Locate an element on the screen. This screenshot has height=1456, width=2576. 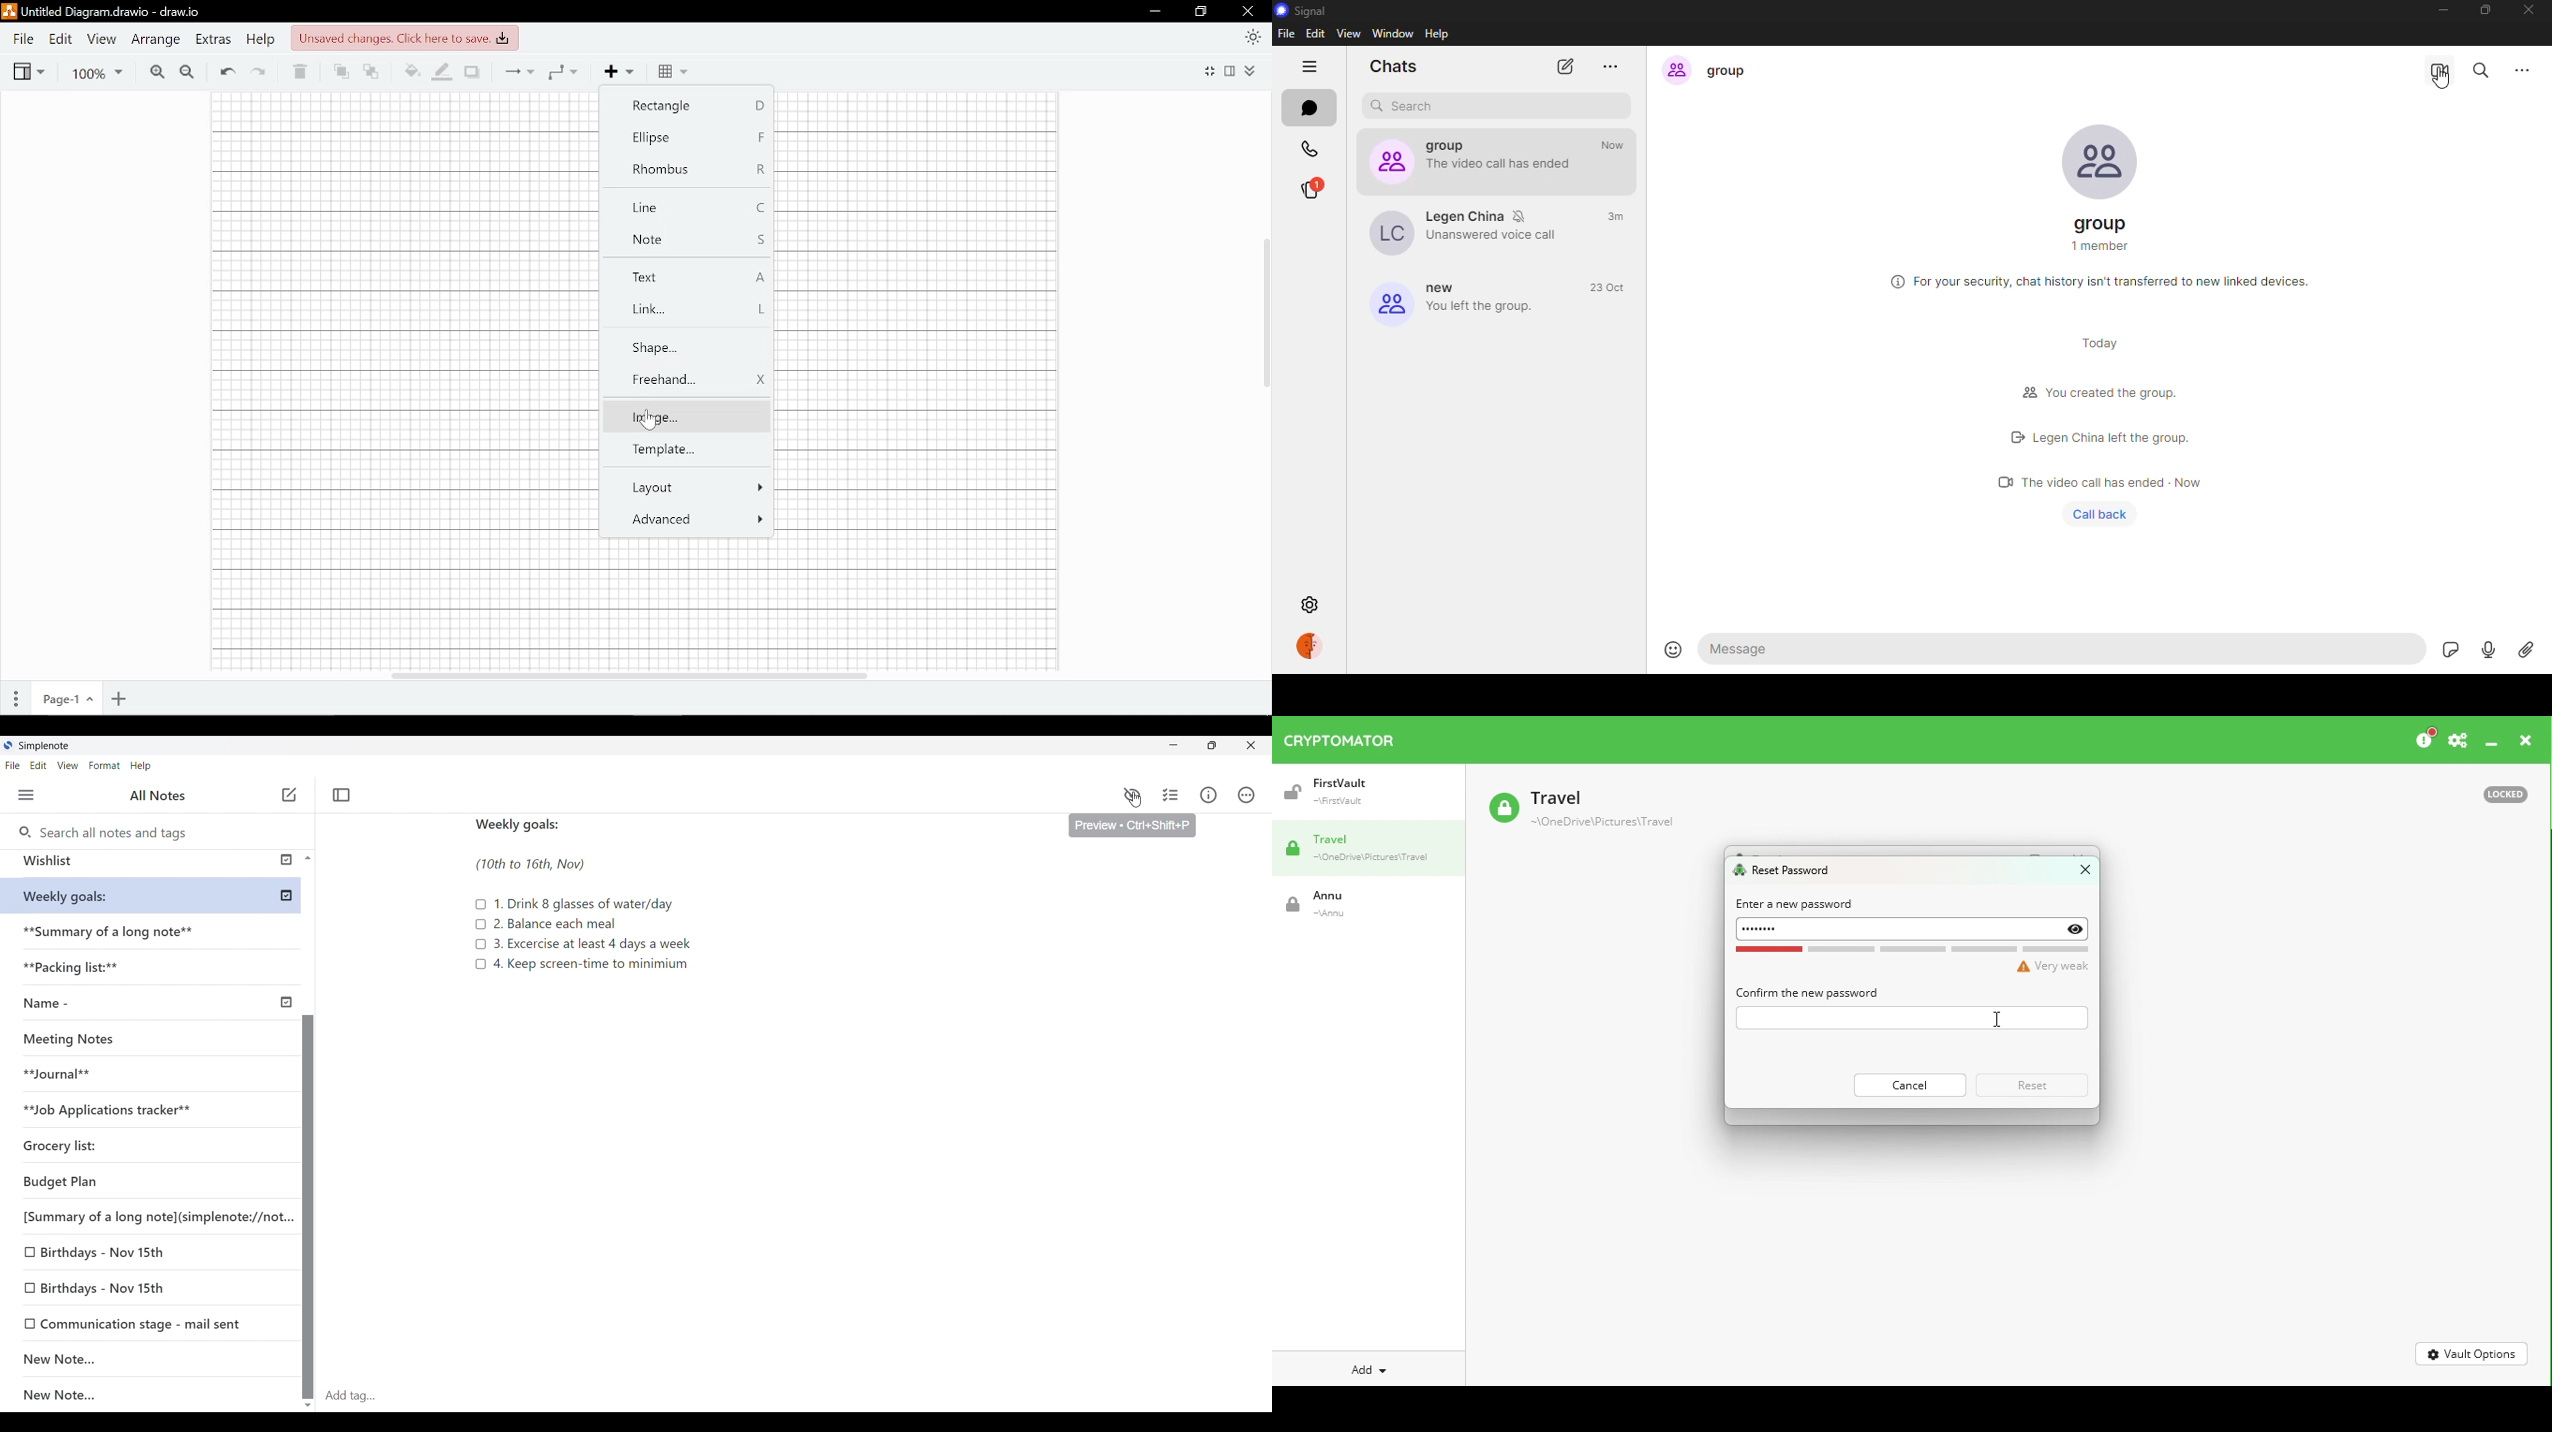
Connection is located at coordinates (521, 71).